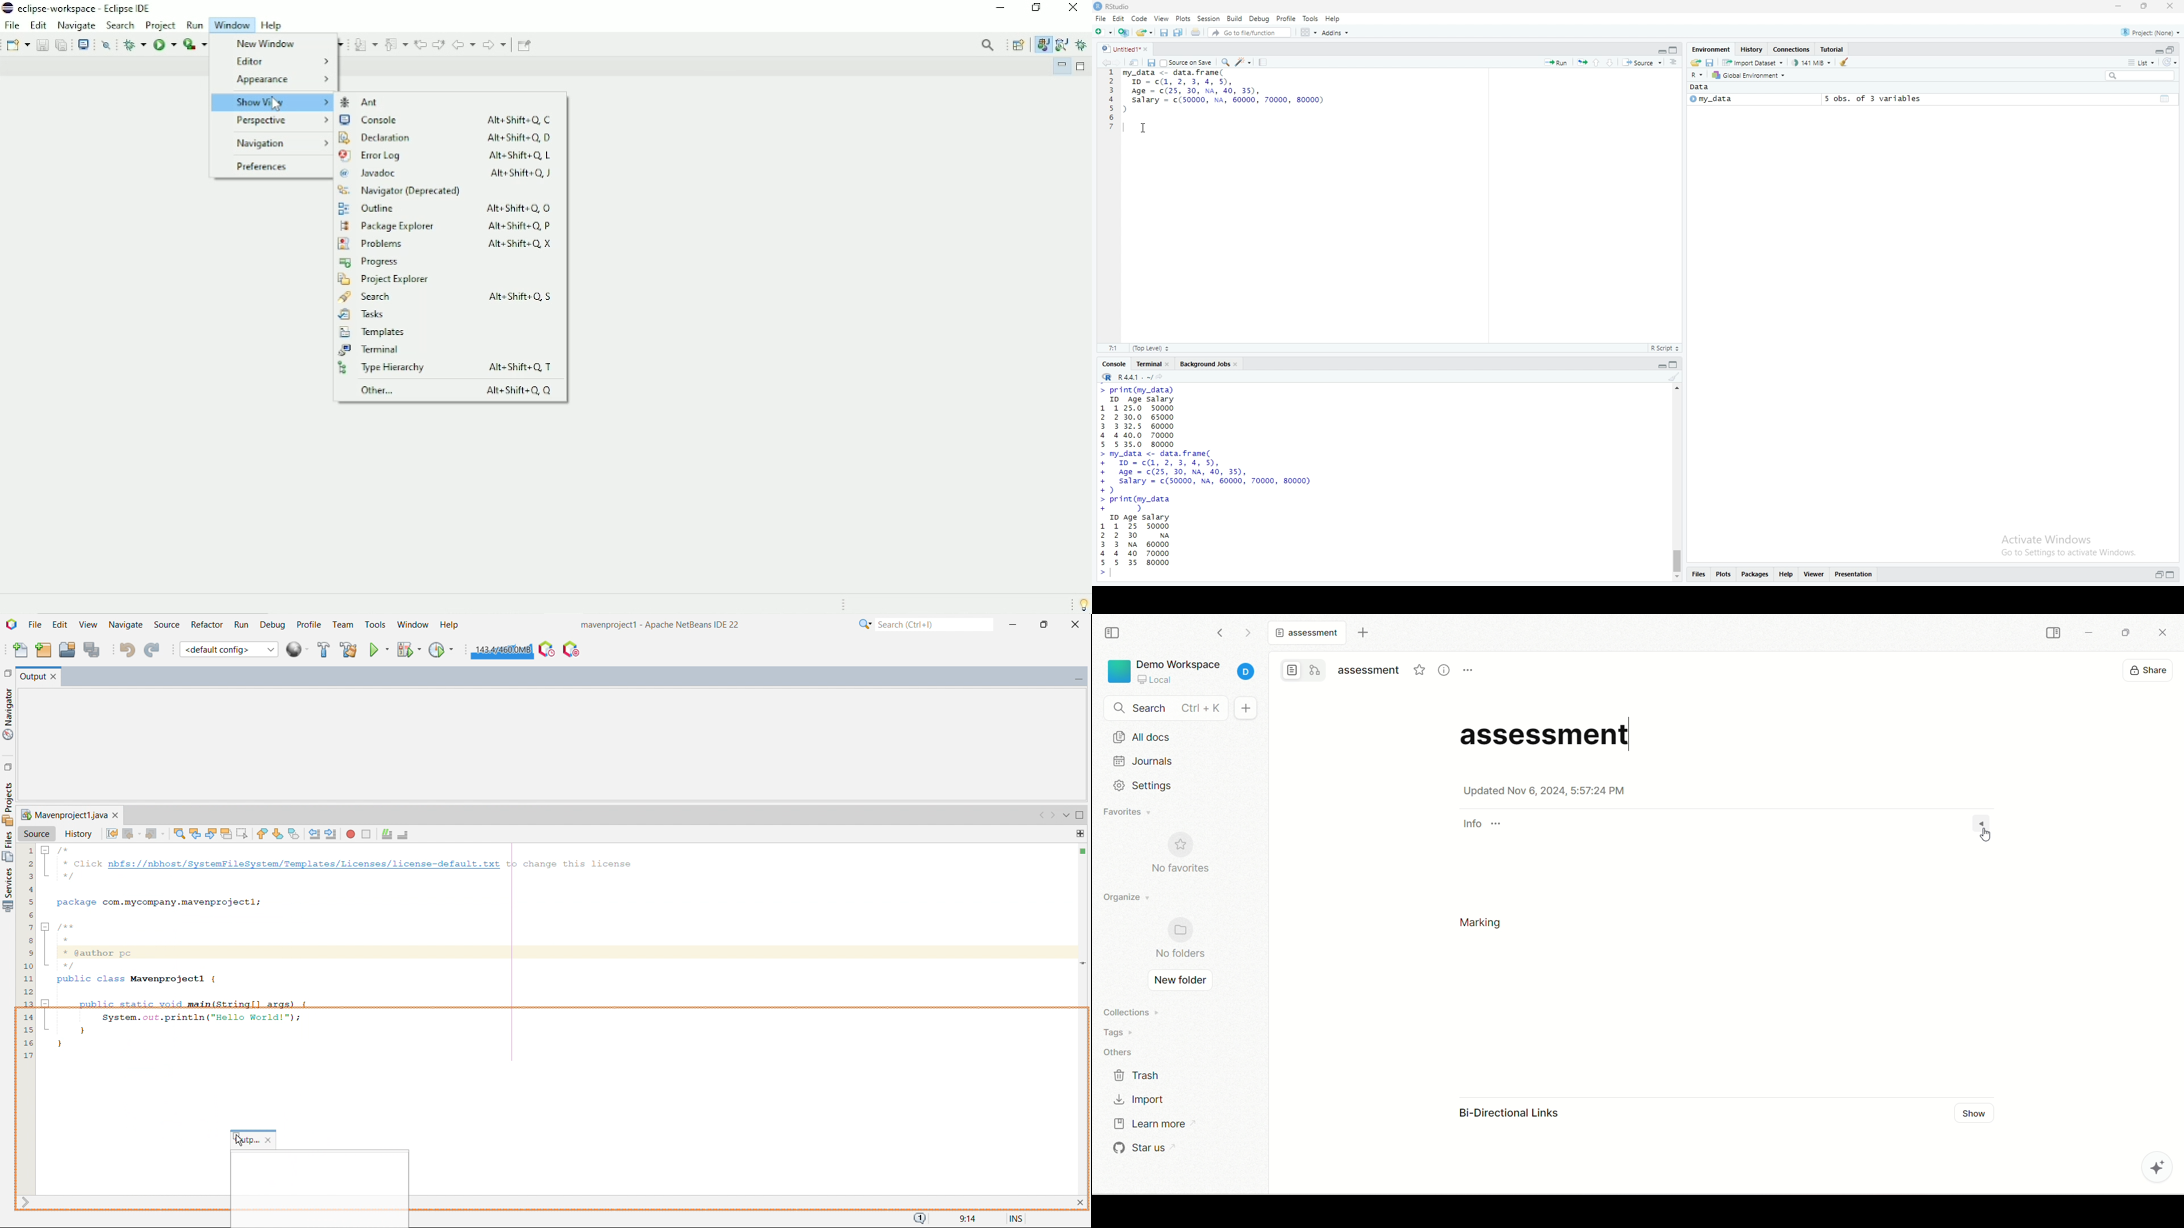 The image size is (2184, 1232). What do you see at coordinates (2141, 77) in the screenshot?
I see `search ` at bounding box center [2141, 77].